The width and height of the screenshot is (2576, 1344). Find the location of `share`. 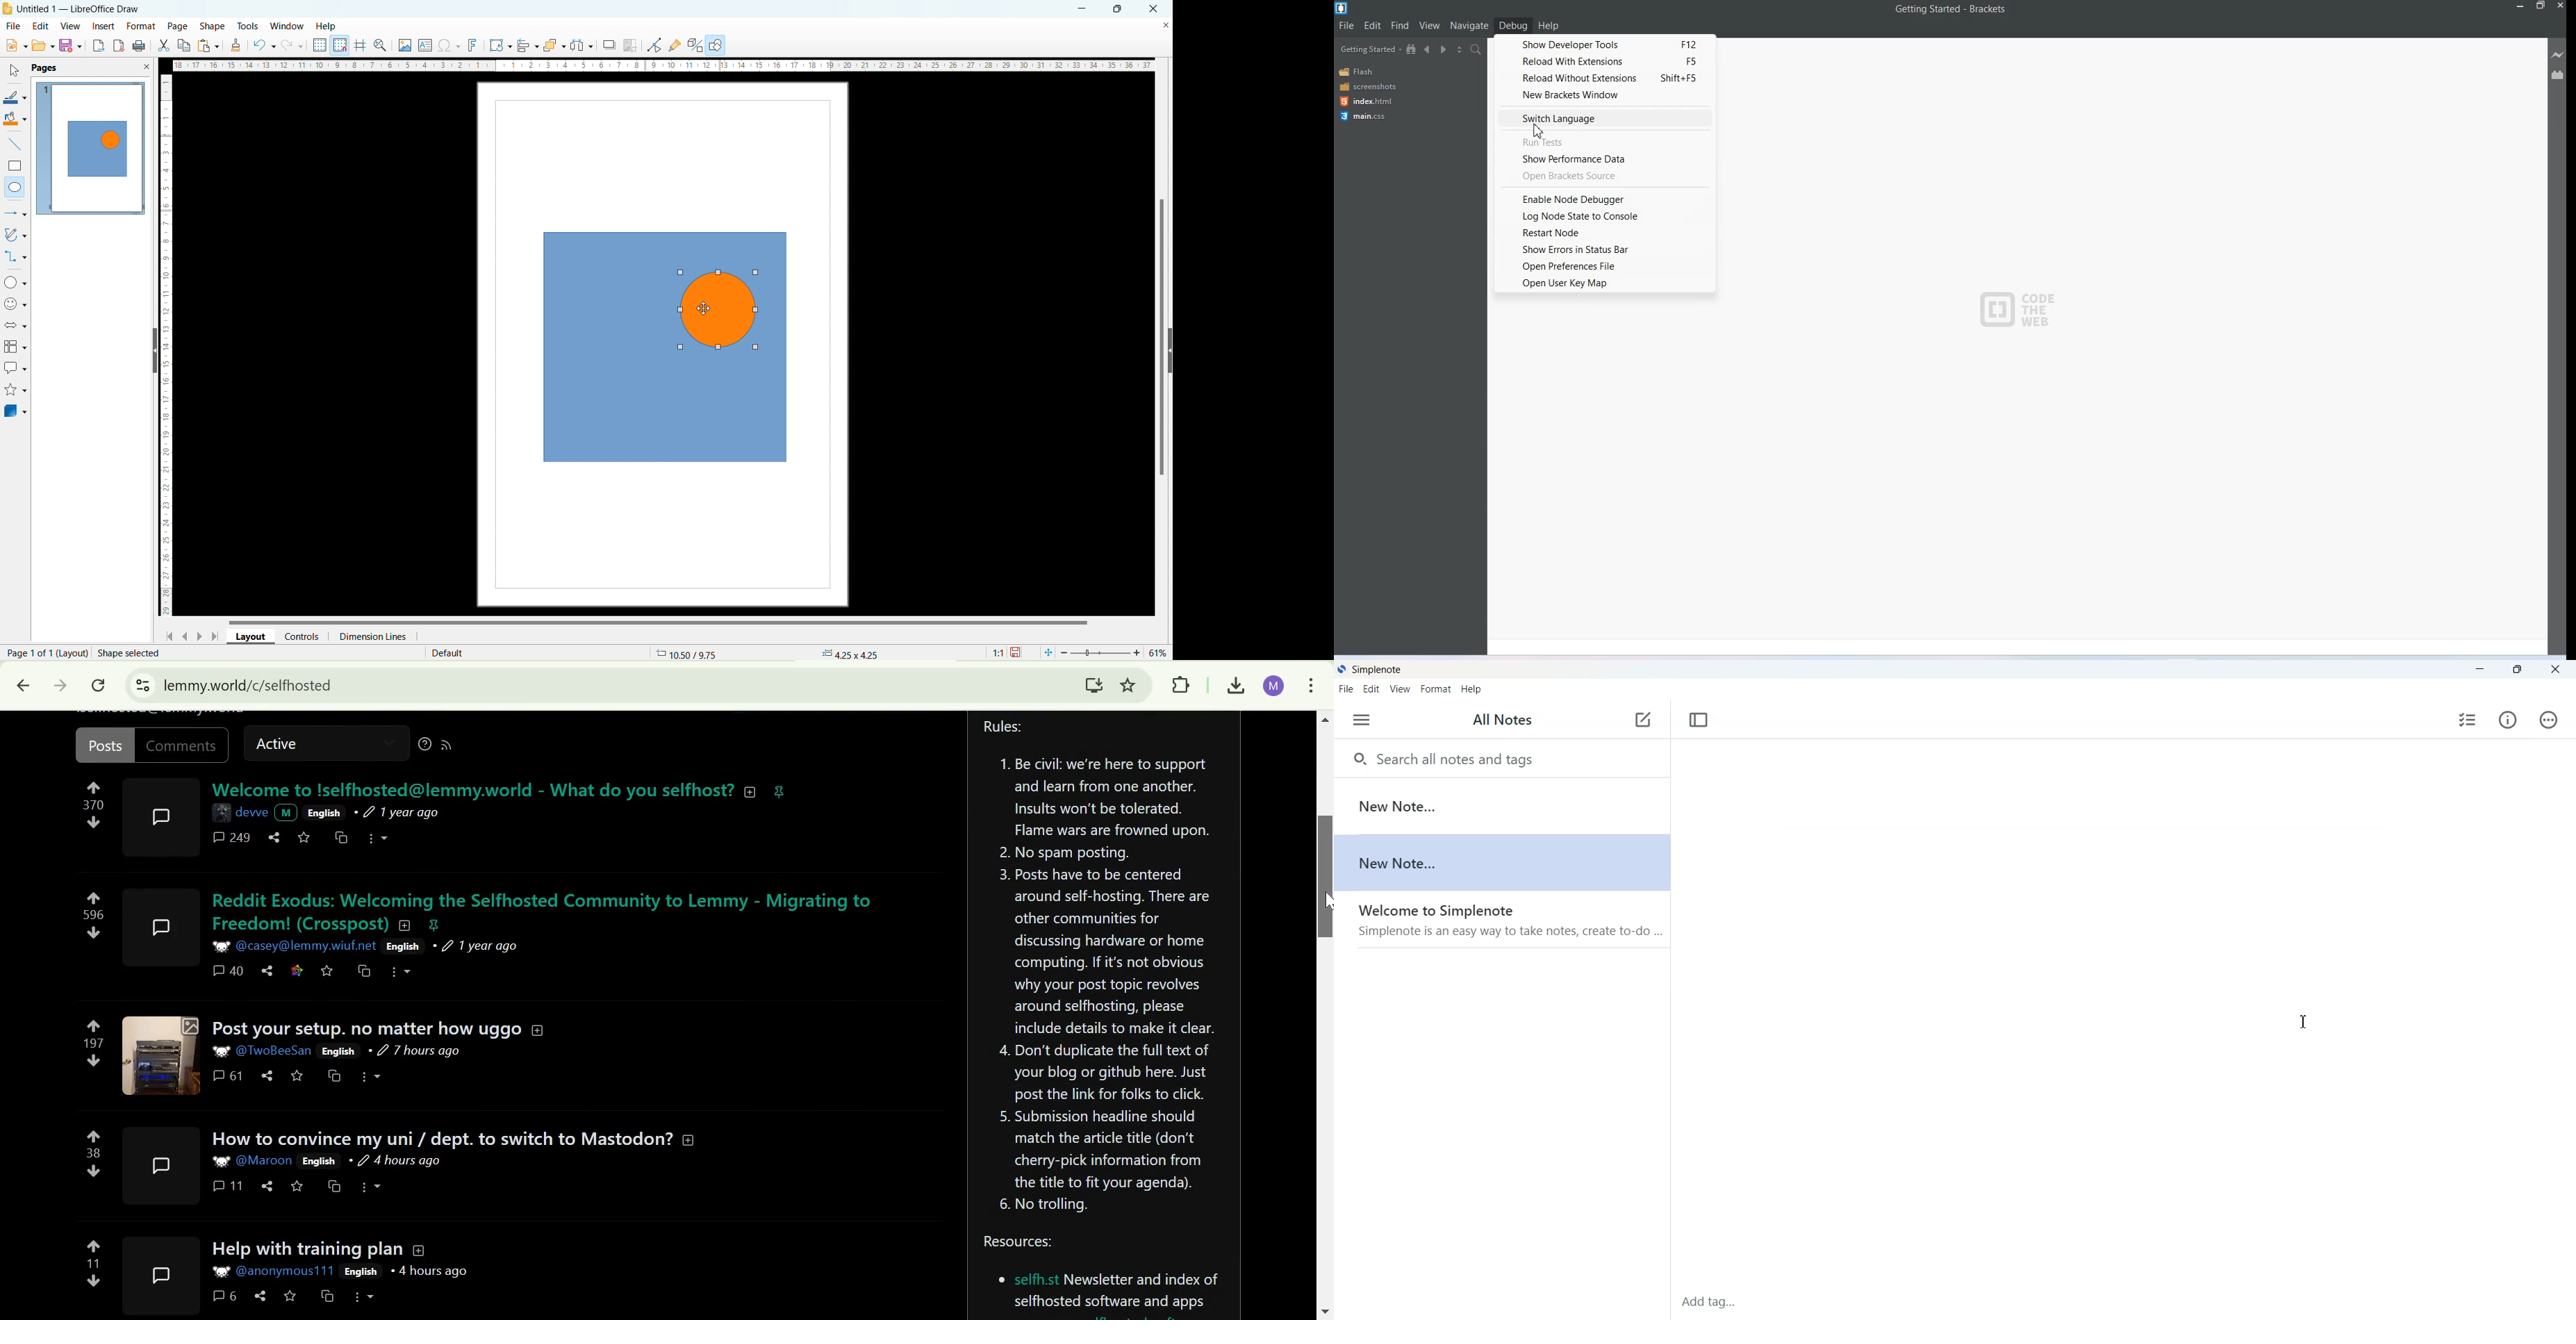

share is located at coordinates (267, 1075).